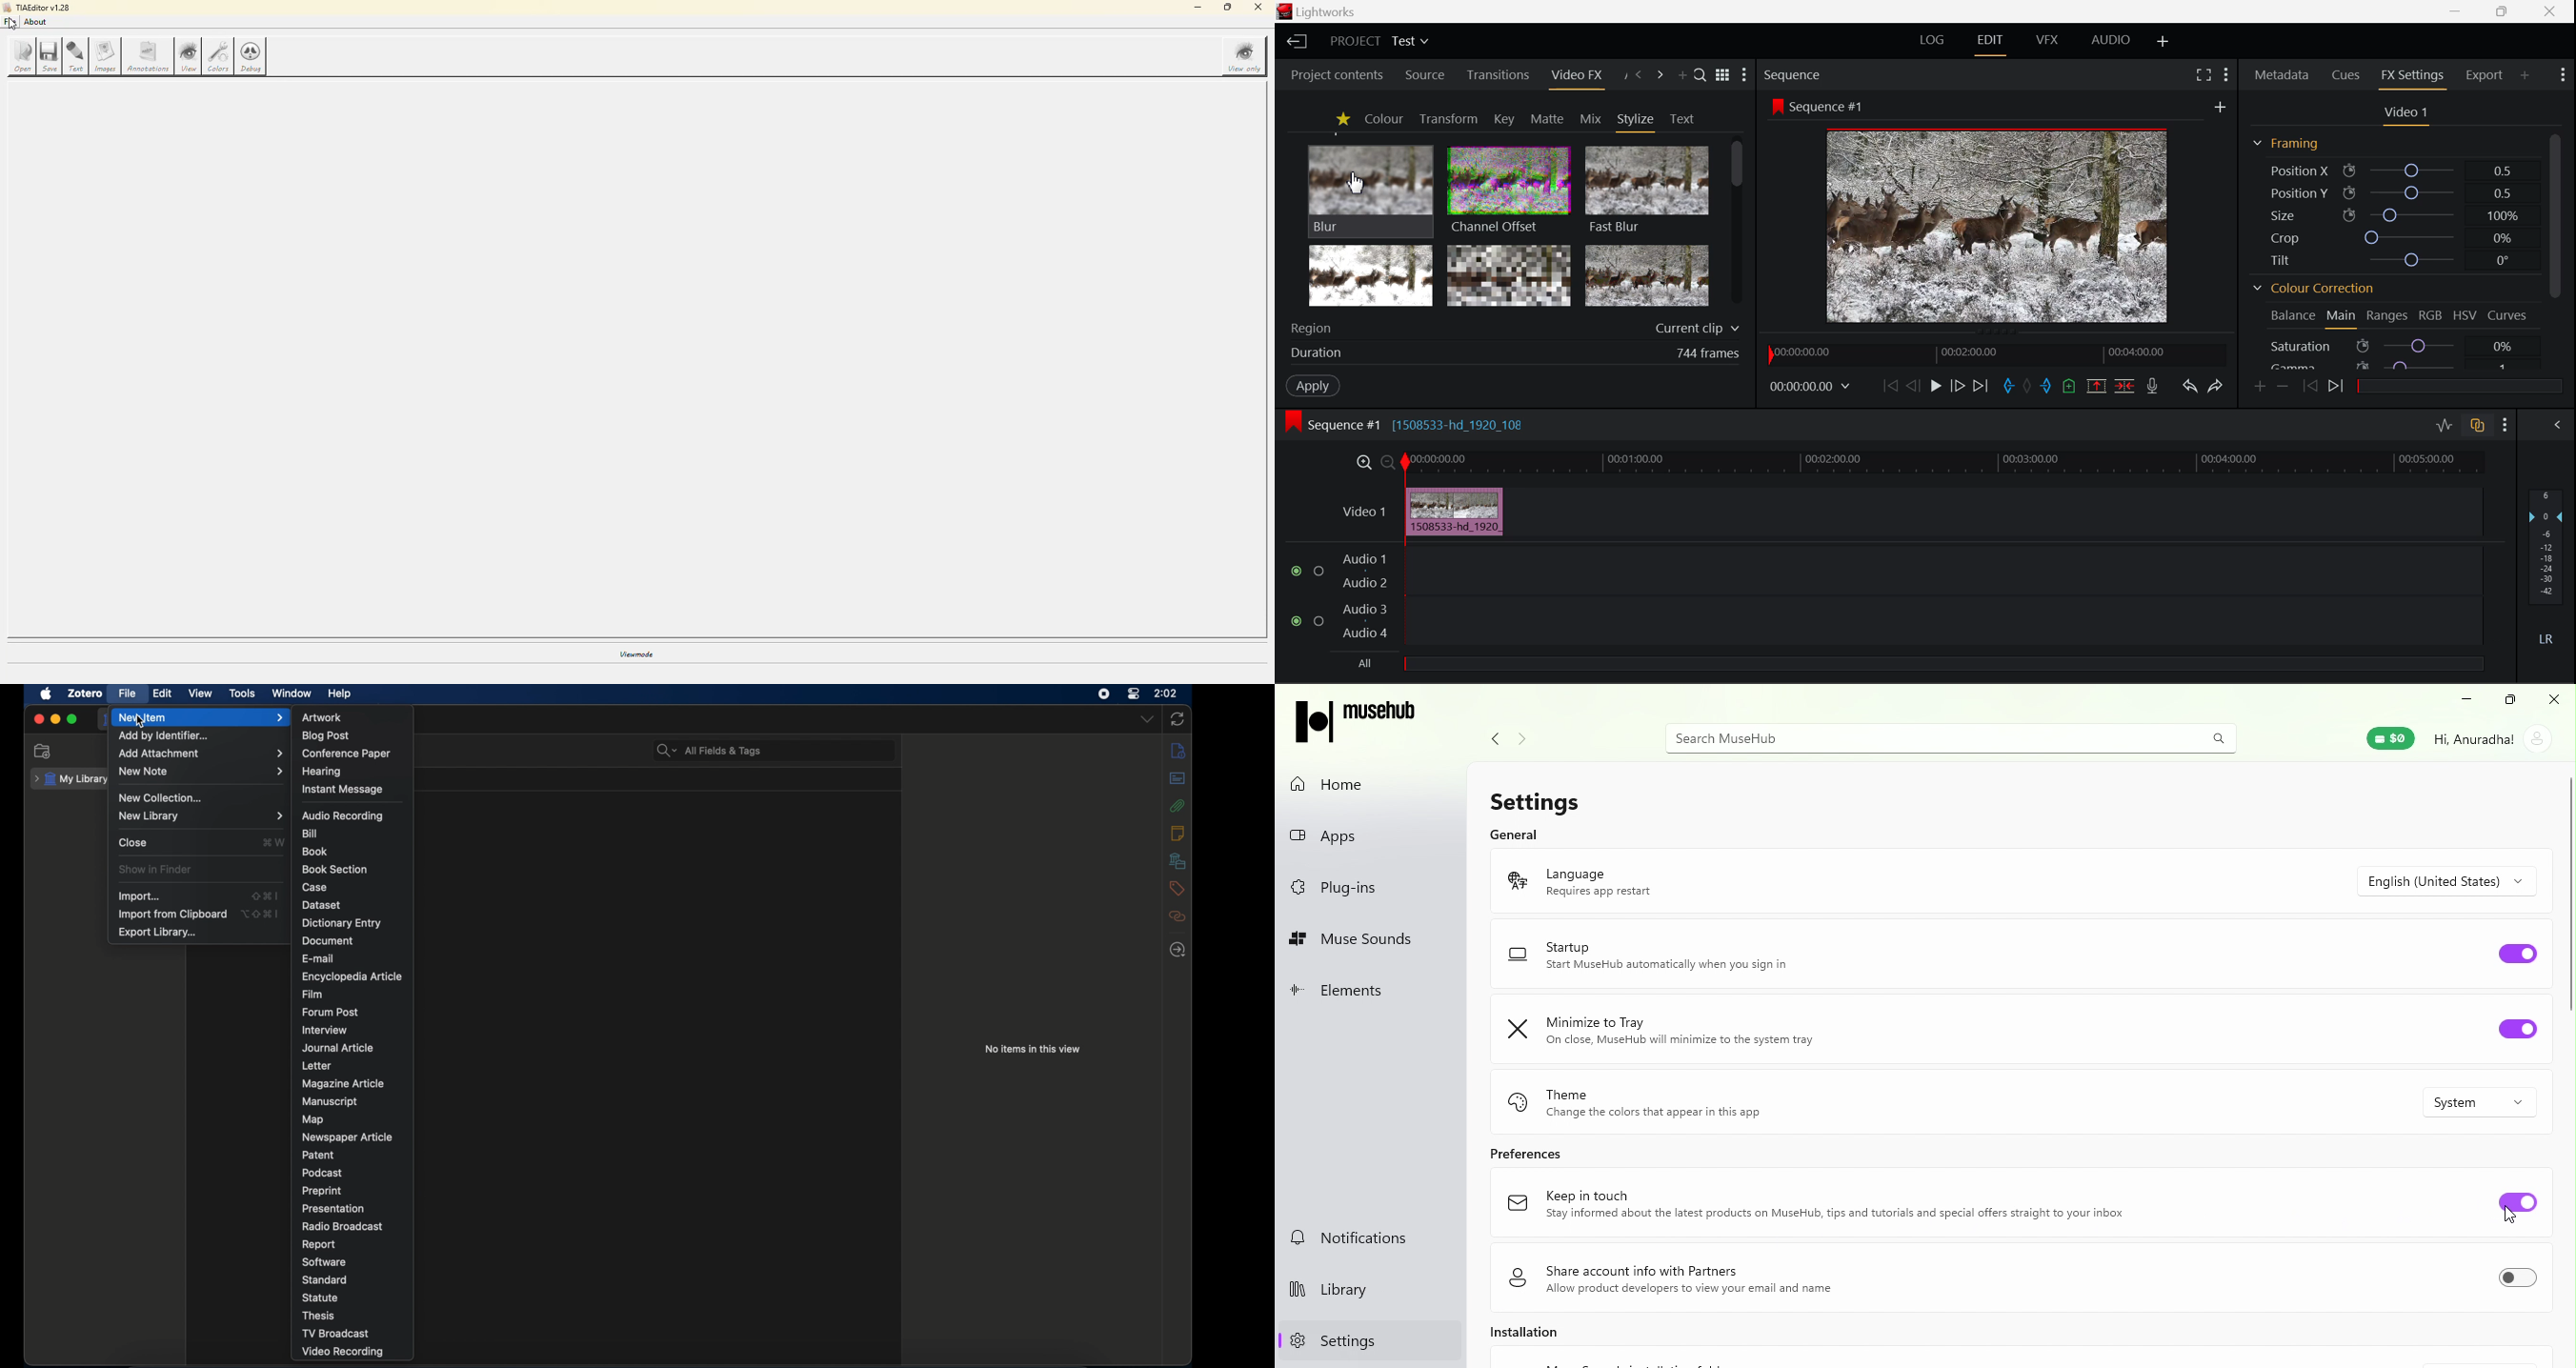  I want to click on Elements, so click(1370, 992).